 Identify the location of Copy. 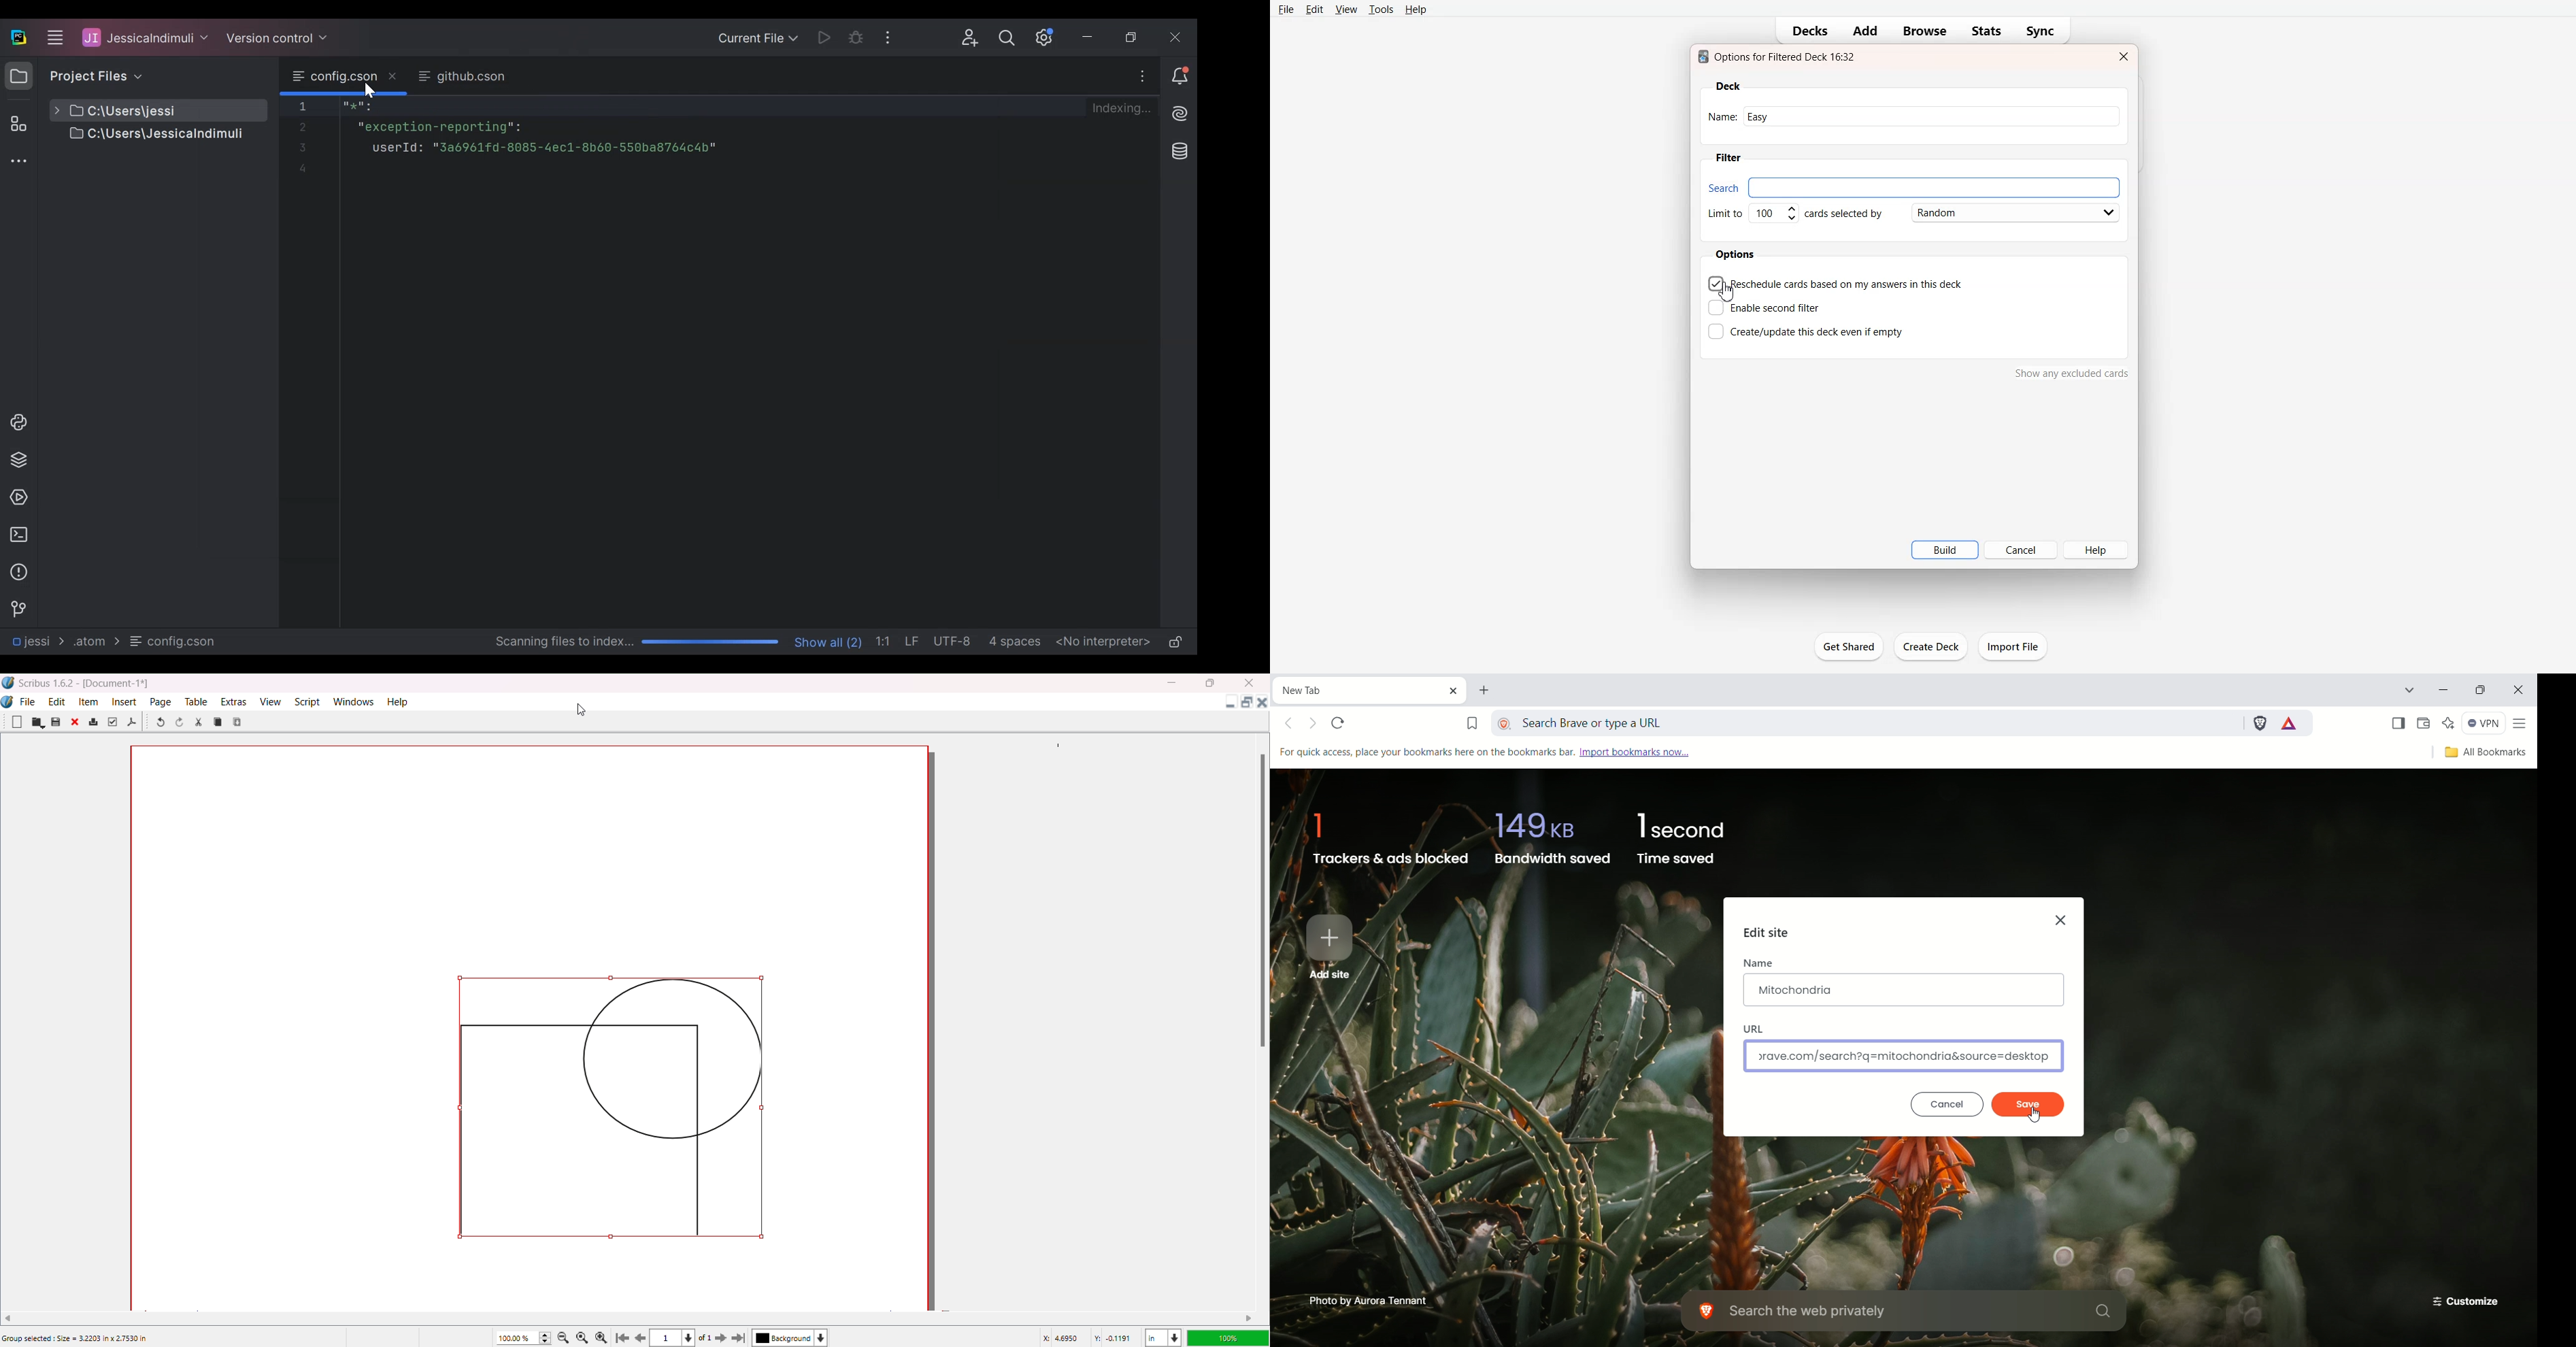
(218, 721).